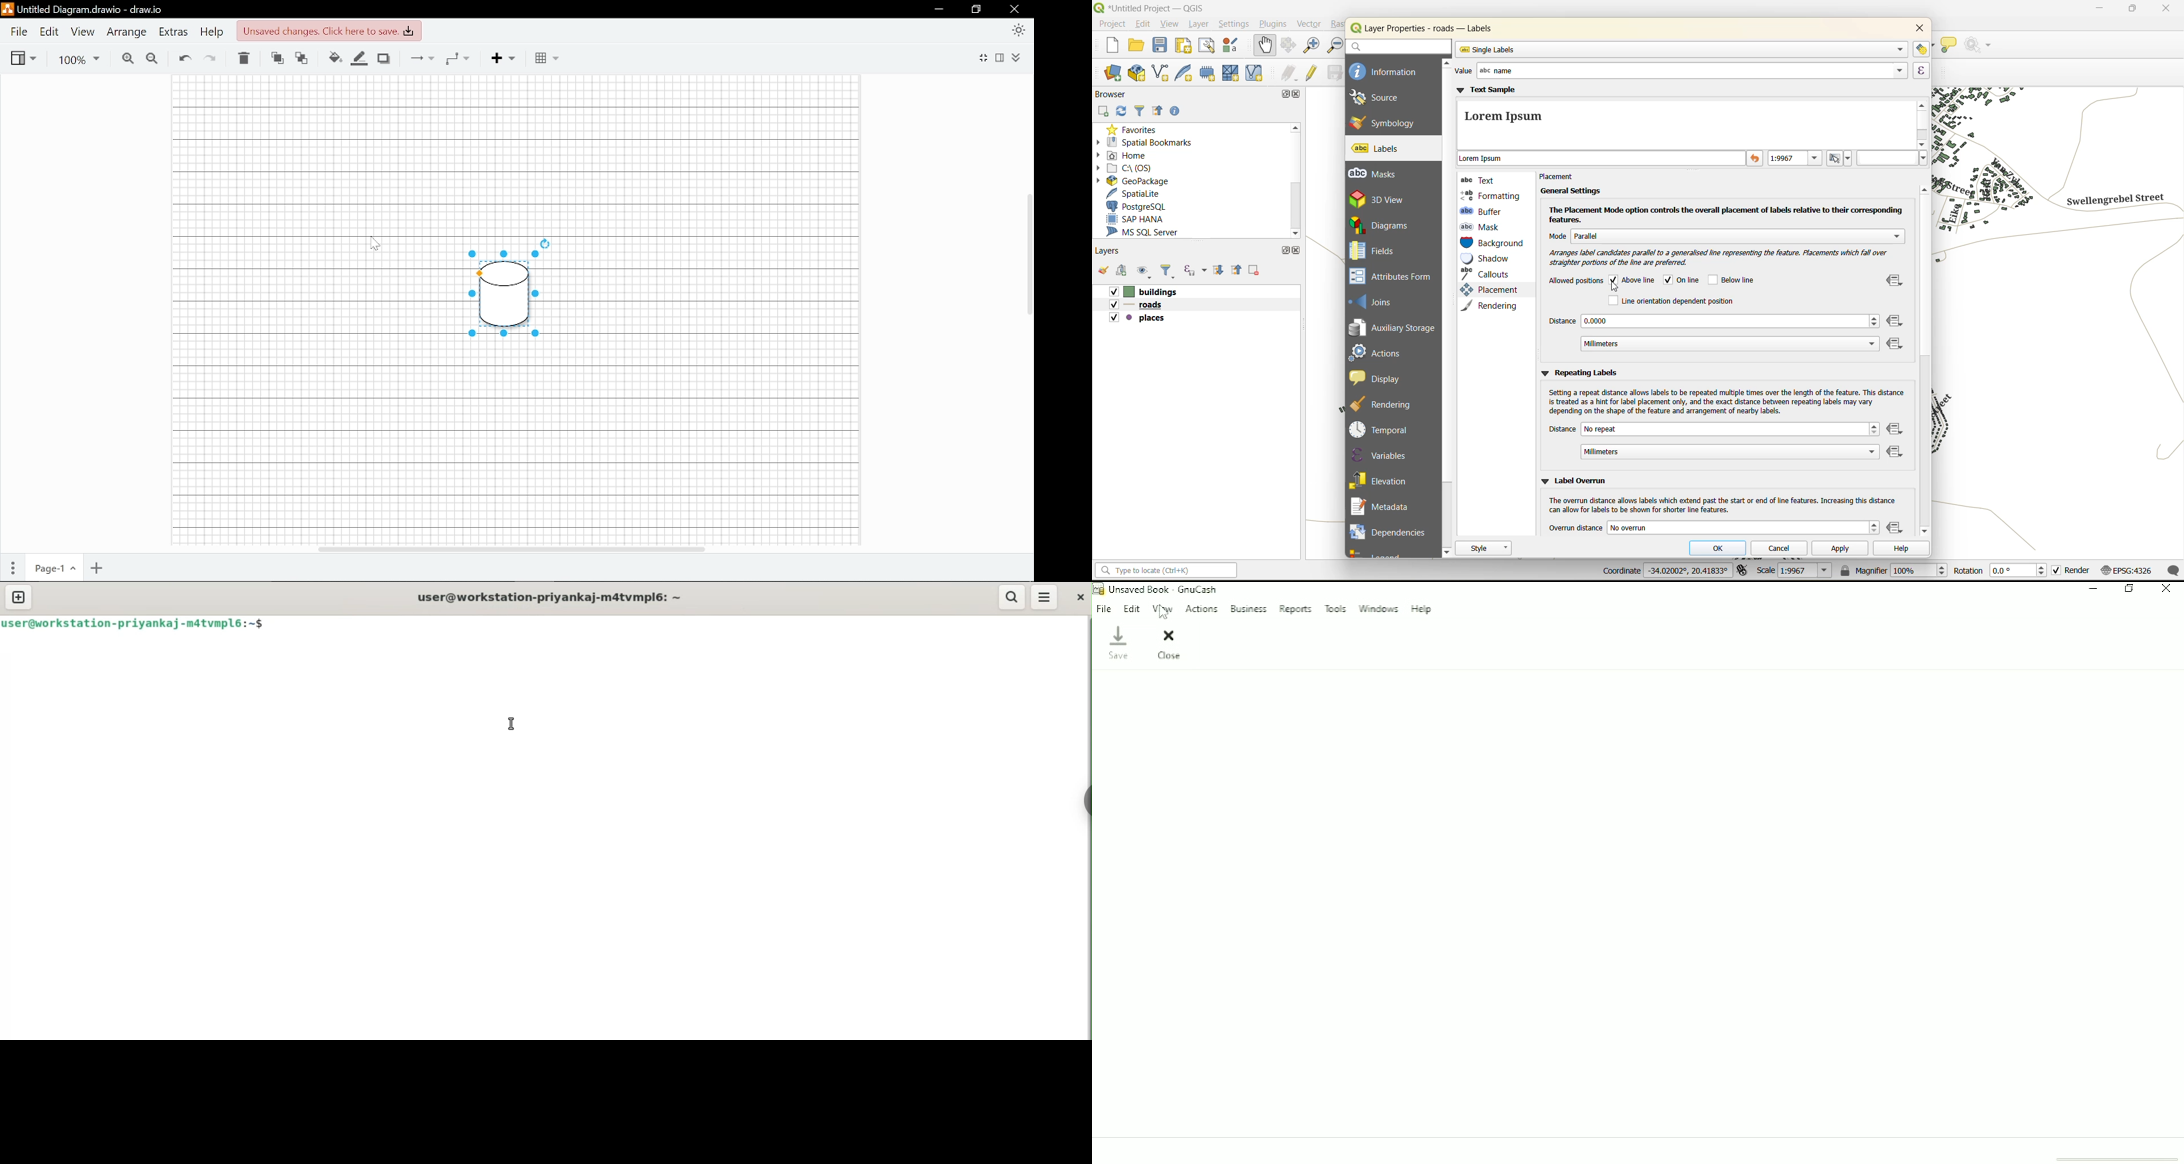  I want to click on placement, so click(1561, 177).